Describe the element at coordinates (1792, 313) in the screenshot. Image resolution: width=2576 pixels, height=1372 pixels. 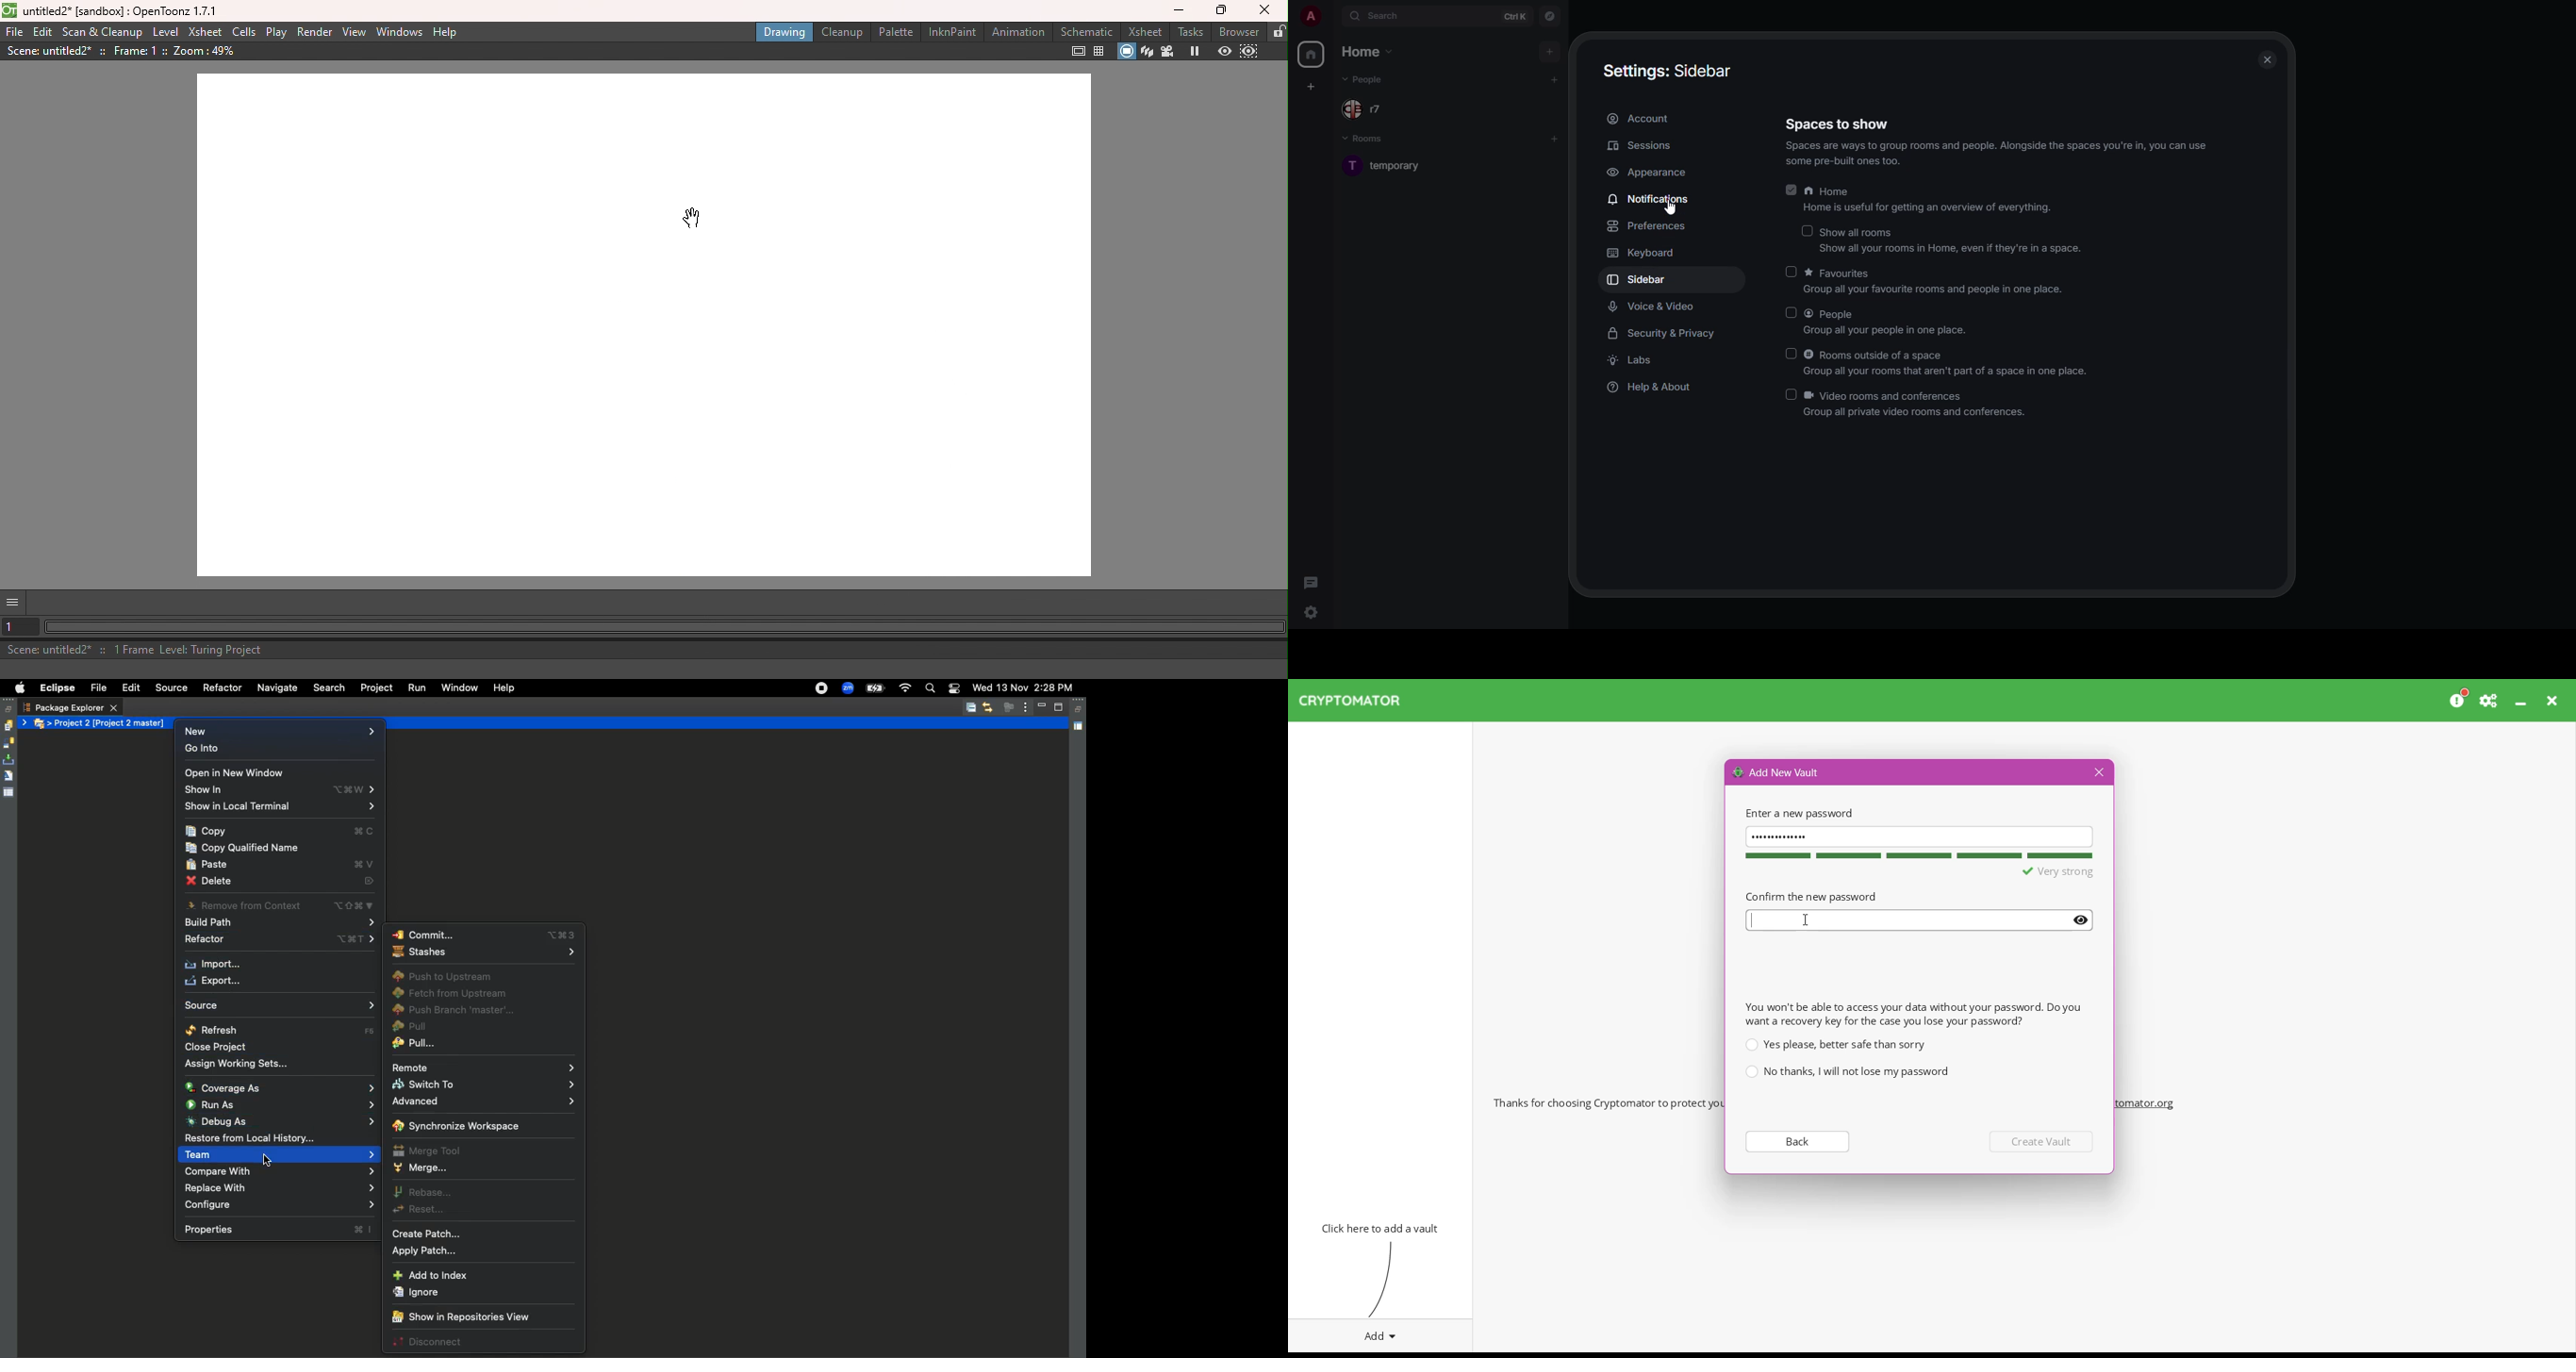
I see `click to enable` at that location.